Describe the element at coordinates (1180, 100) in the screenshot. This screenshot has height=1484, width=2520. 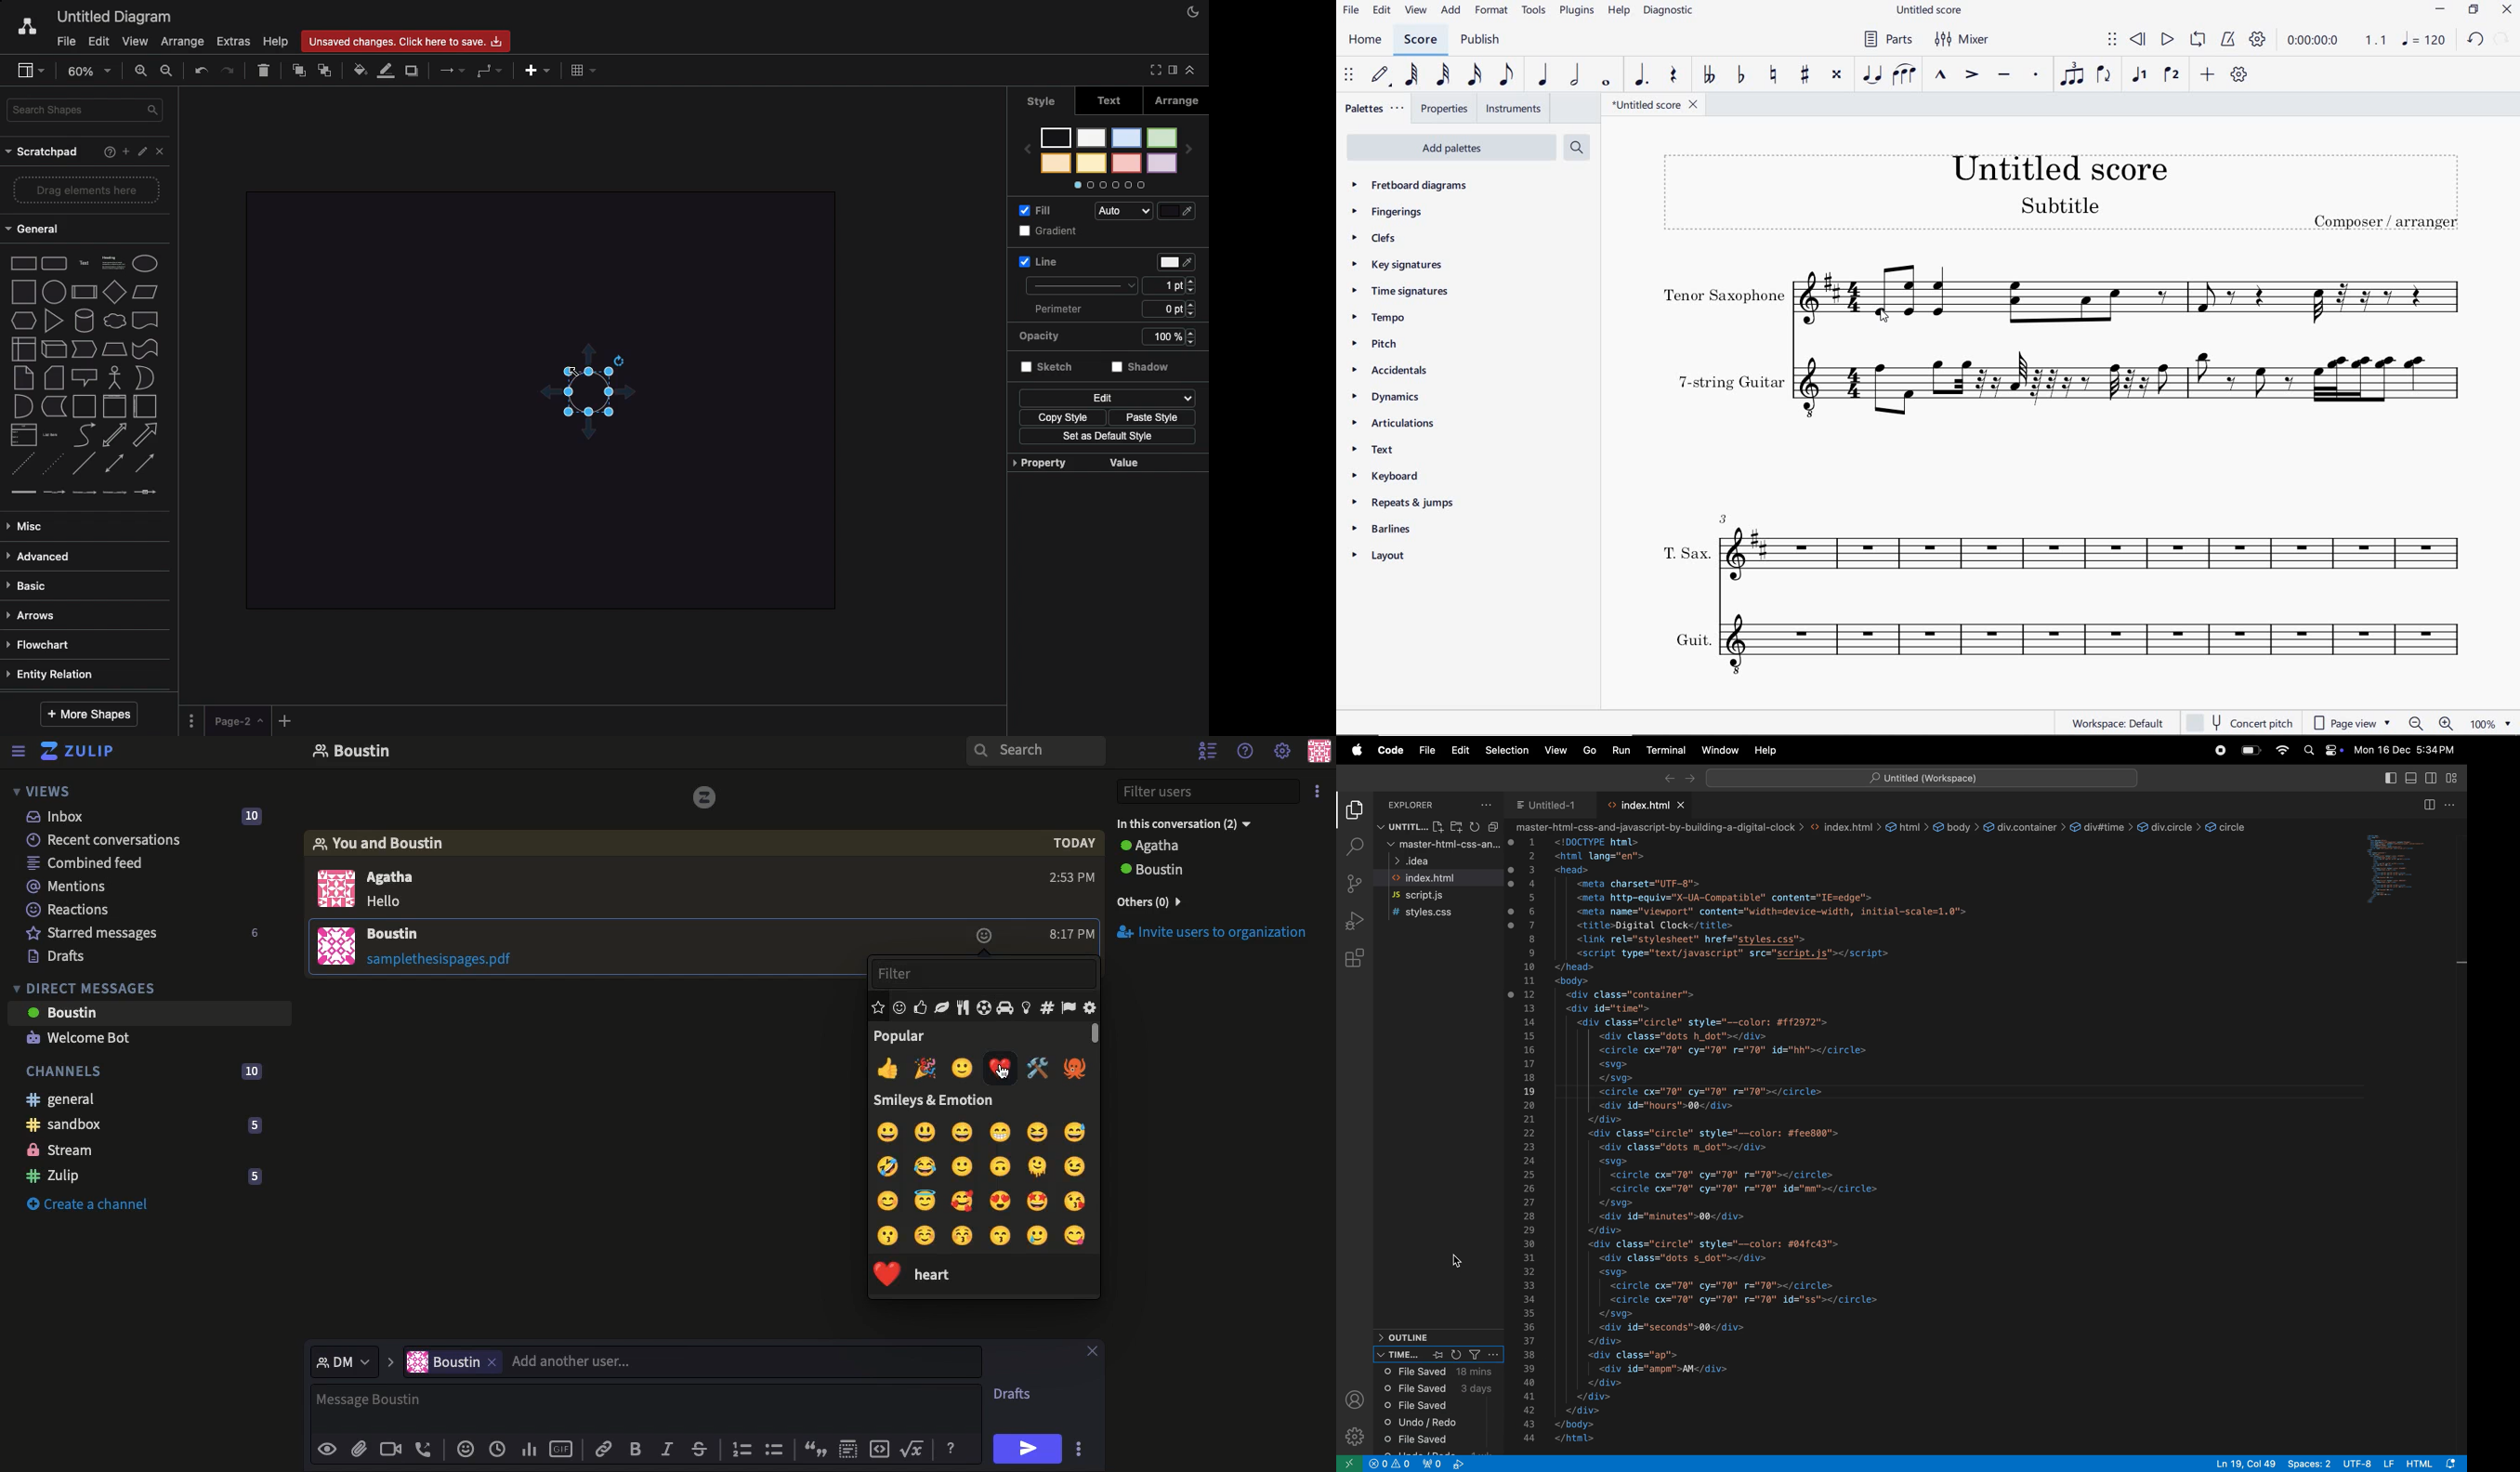
I see `Arrange` at that location.